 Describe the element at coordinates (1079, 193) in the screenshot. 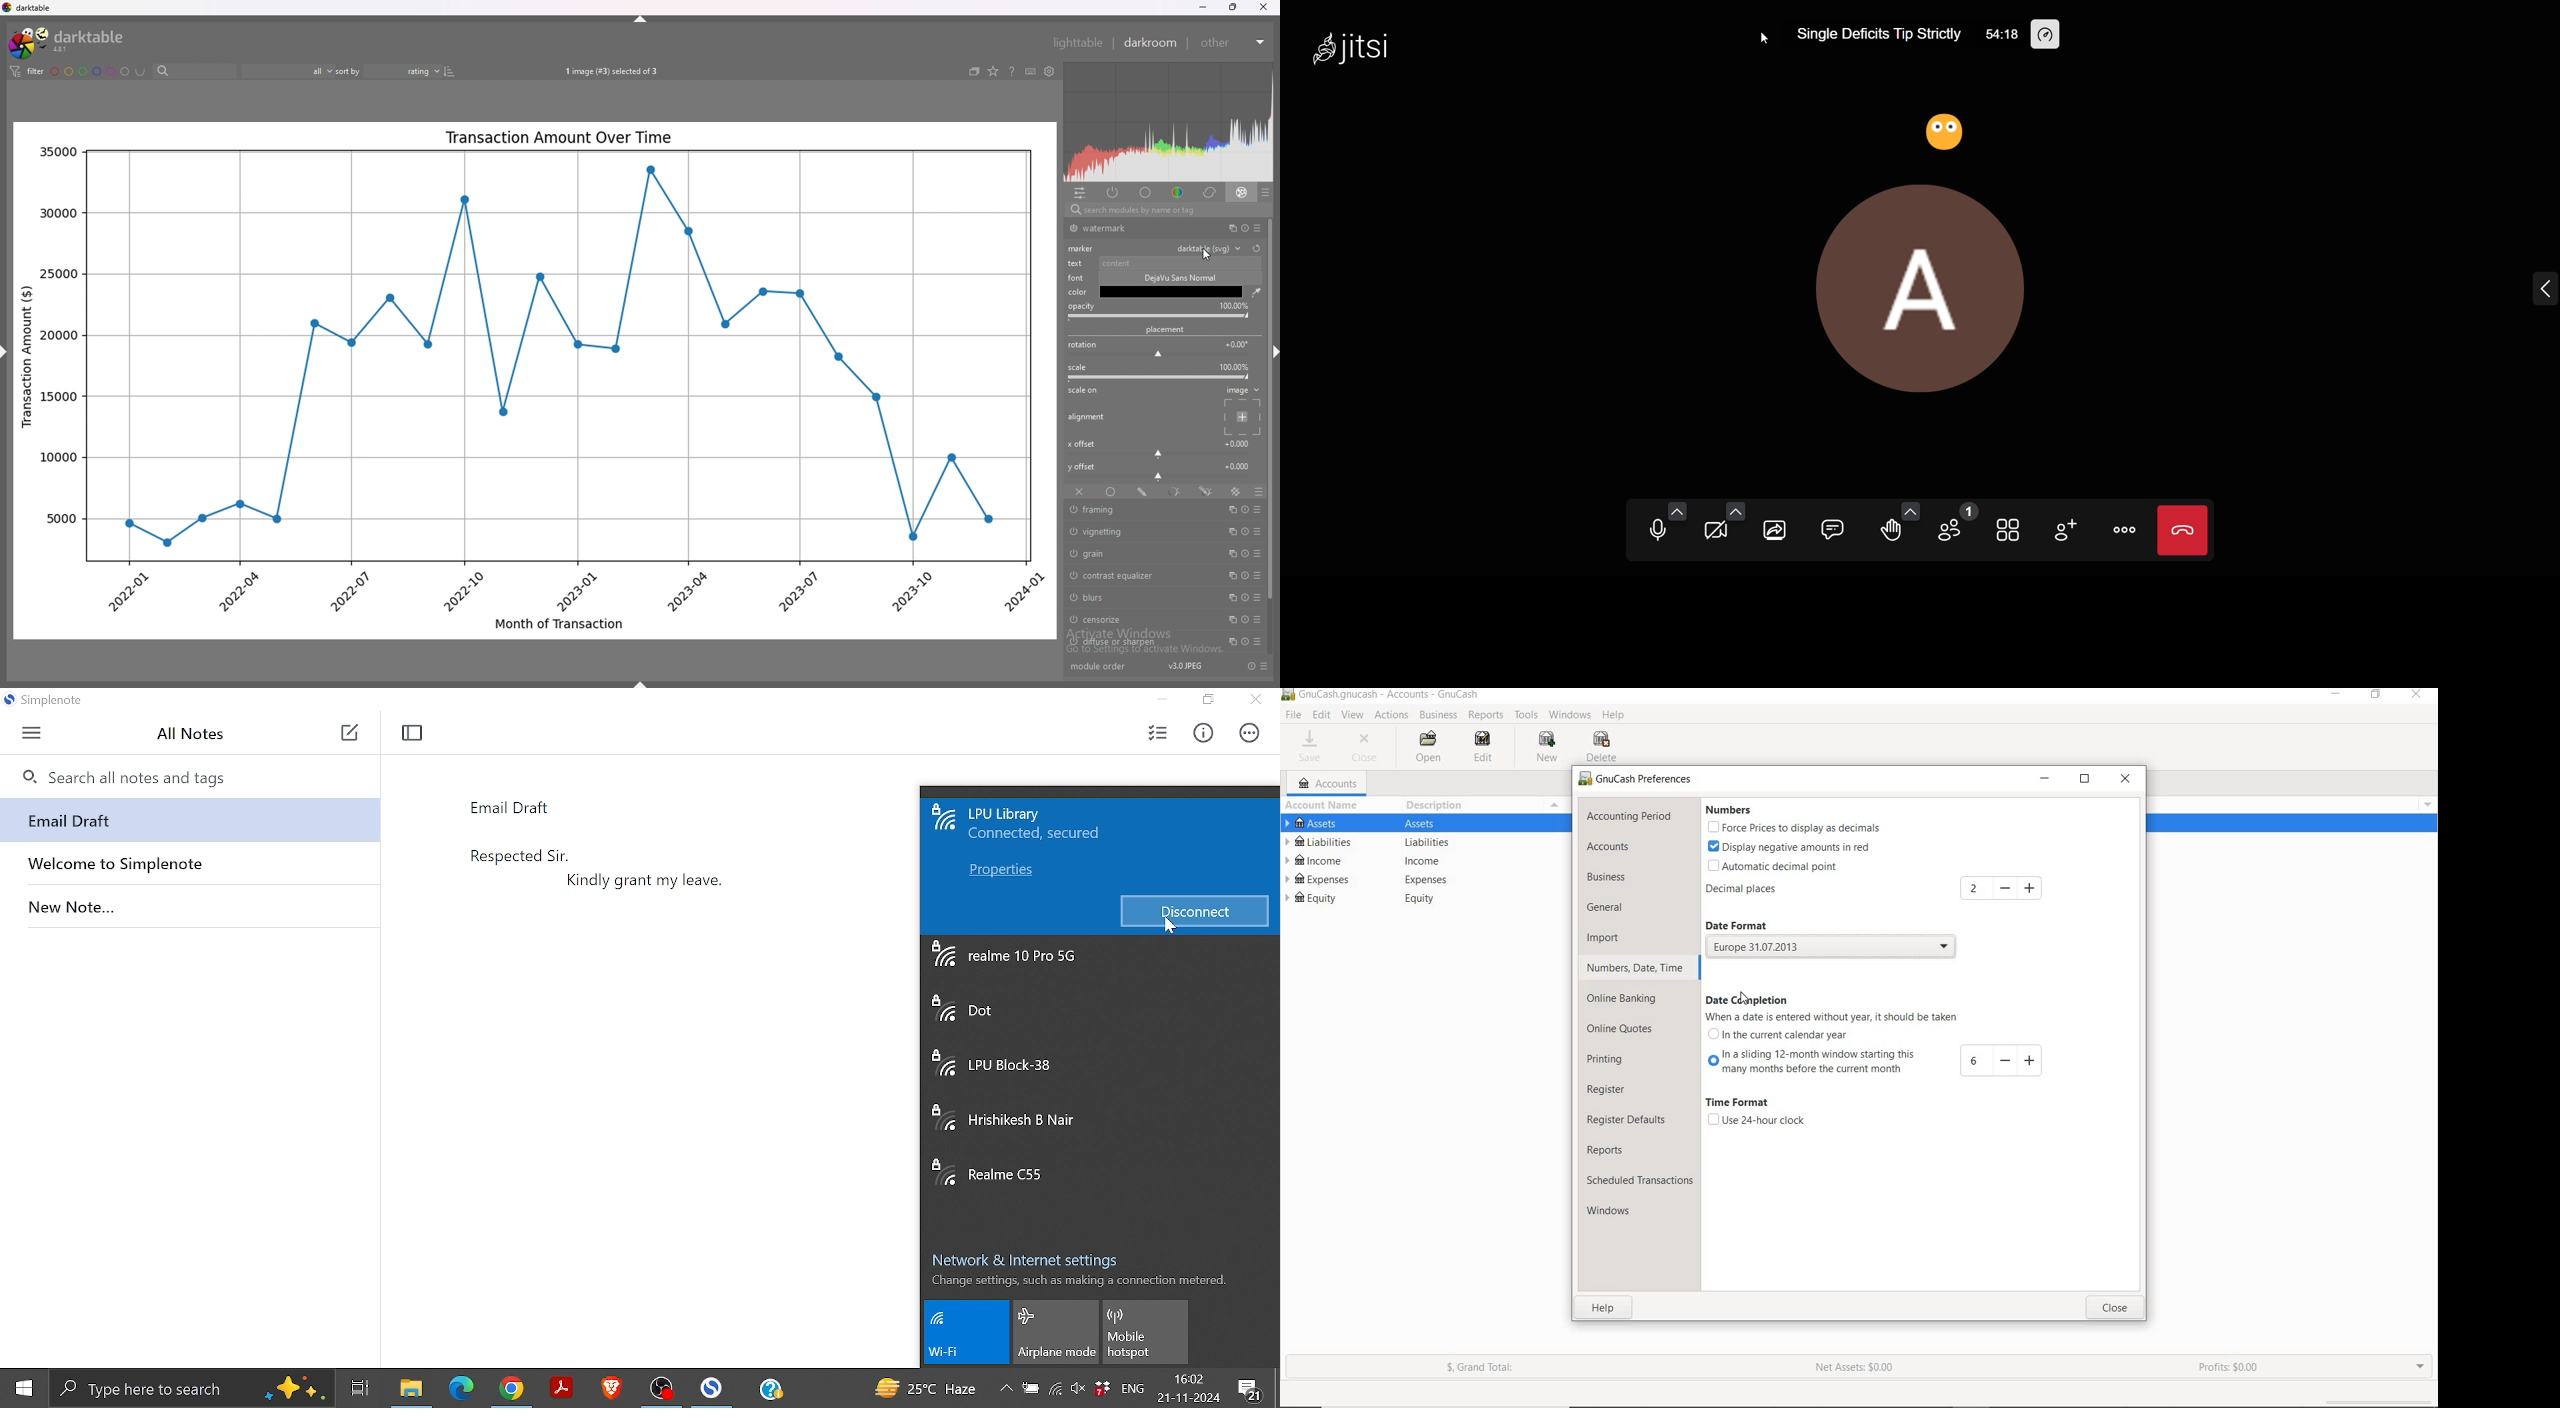

I see `quick access panel` at that location.